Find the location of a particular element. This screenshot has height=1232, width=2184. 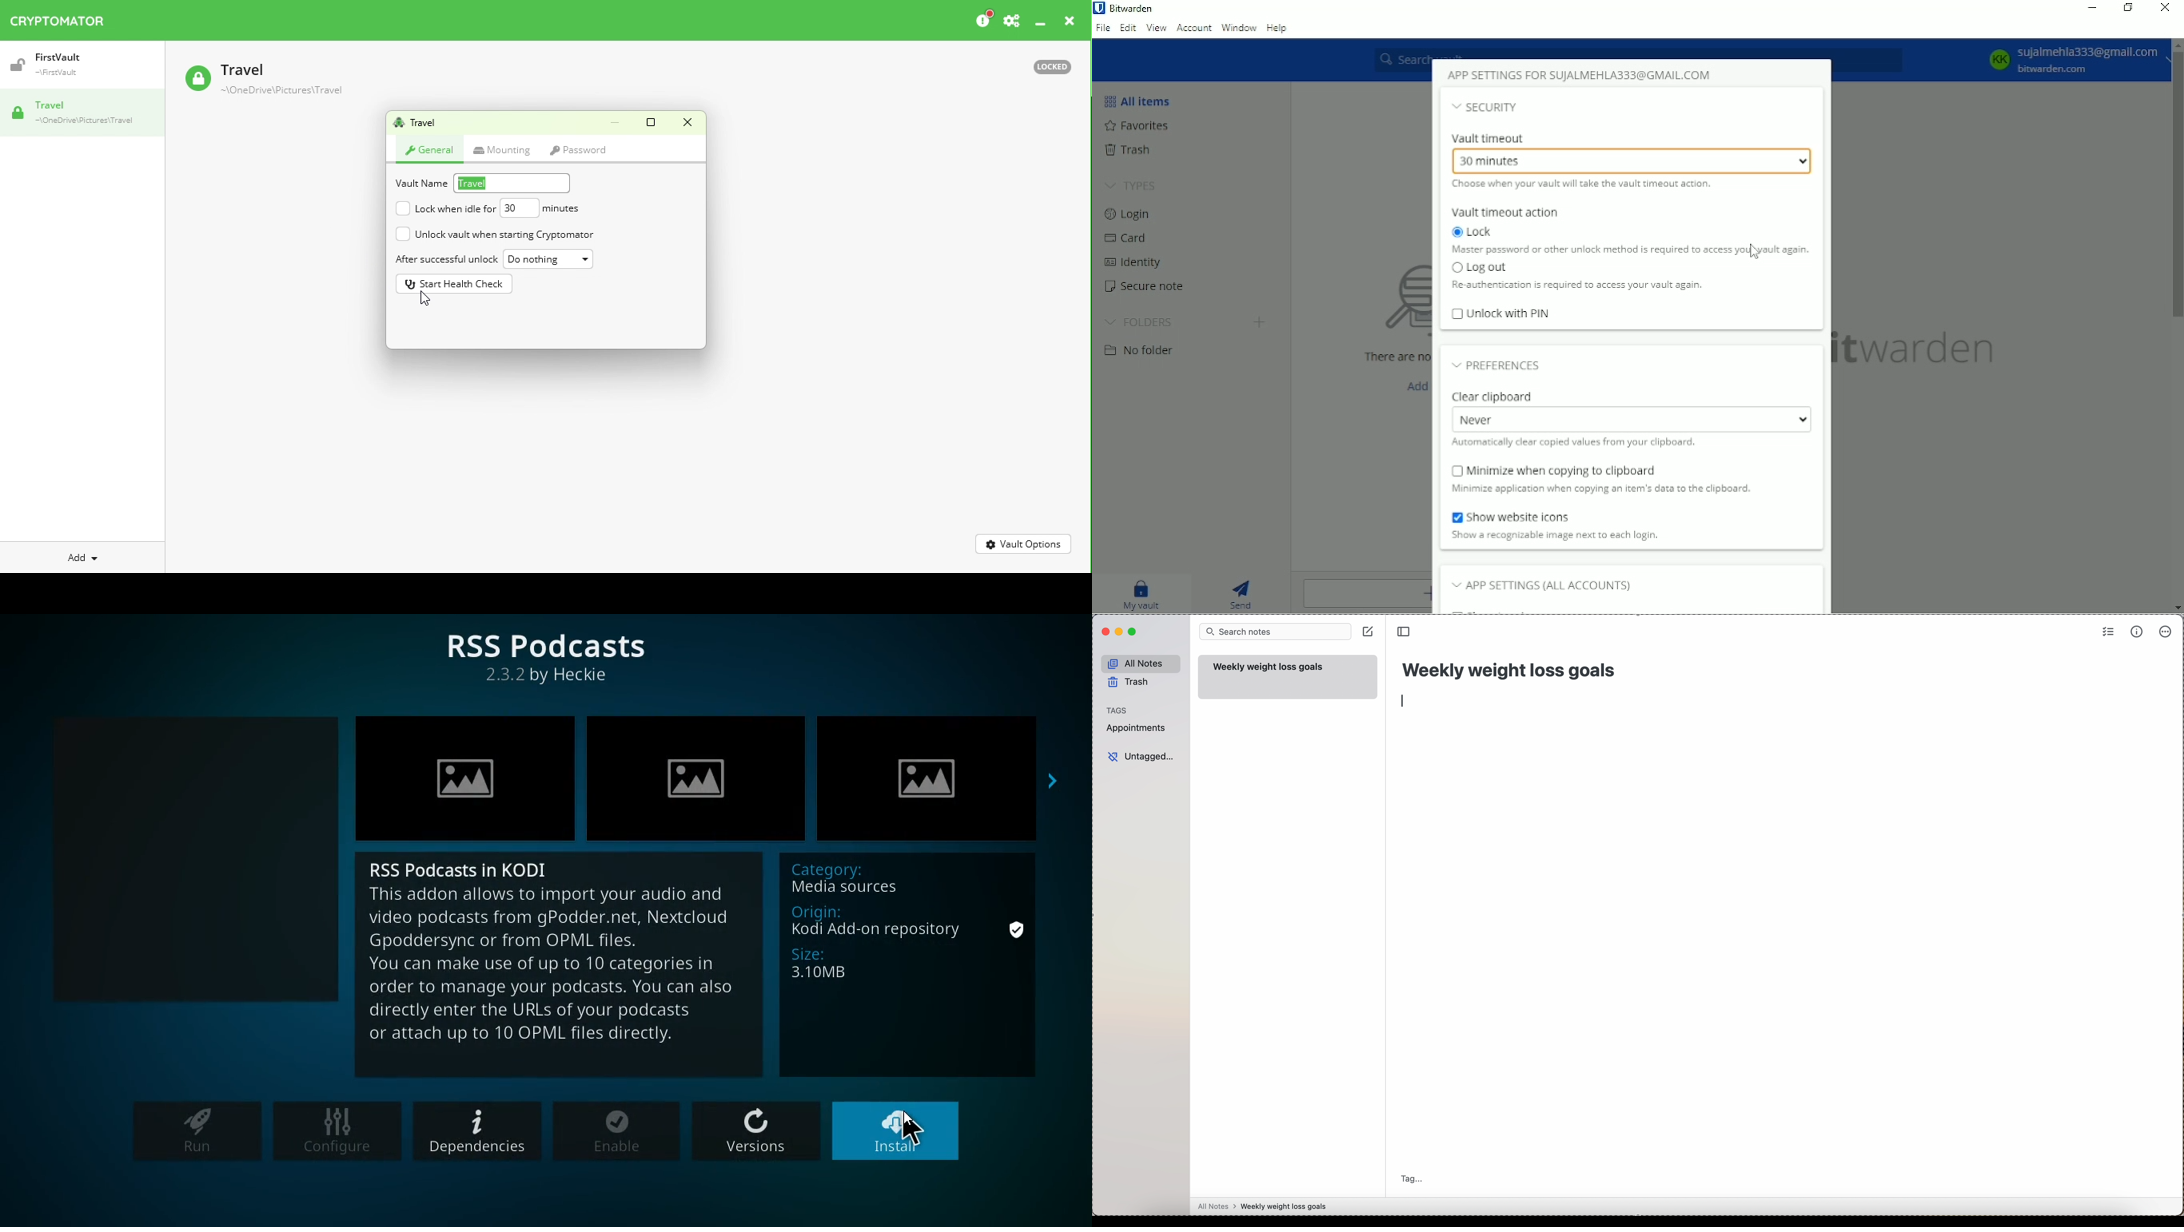

description podcast is located at coordinates (560, 977).